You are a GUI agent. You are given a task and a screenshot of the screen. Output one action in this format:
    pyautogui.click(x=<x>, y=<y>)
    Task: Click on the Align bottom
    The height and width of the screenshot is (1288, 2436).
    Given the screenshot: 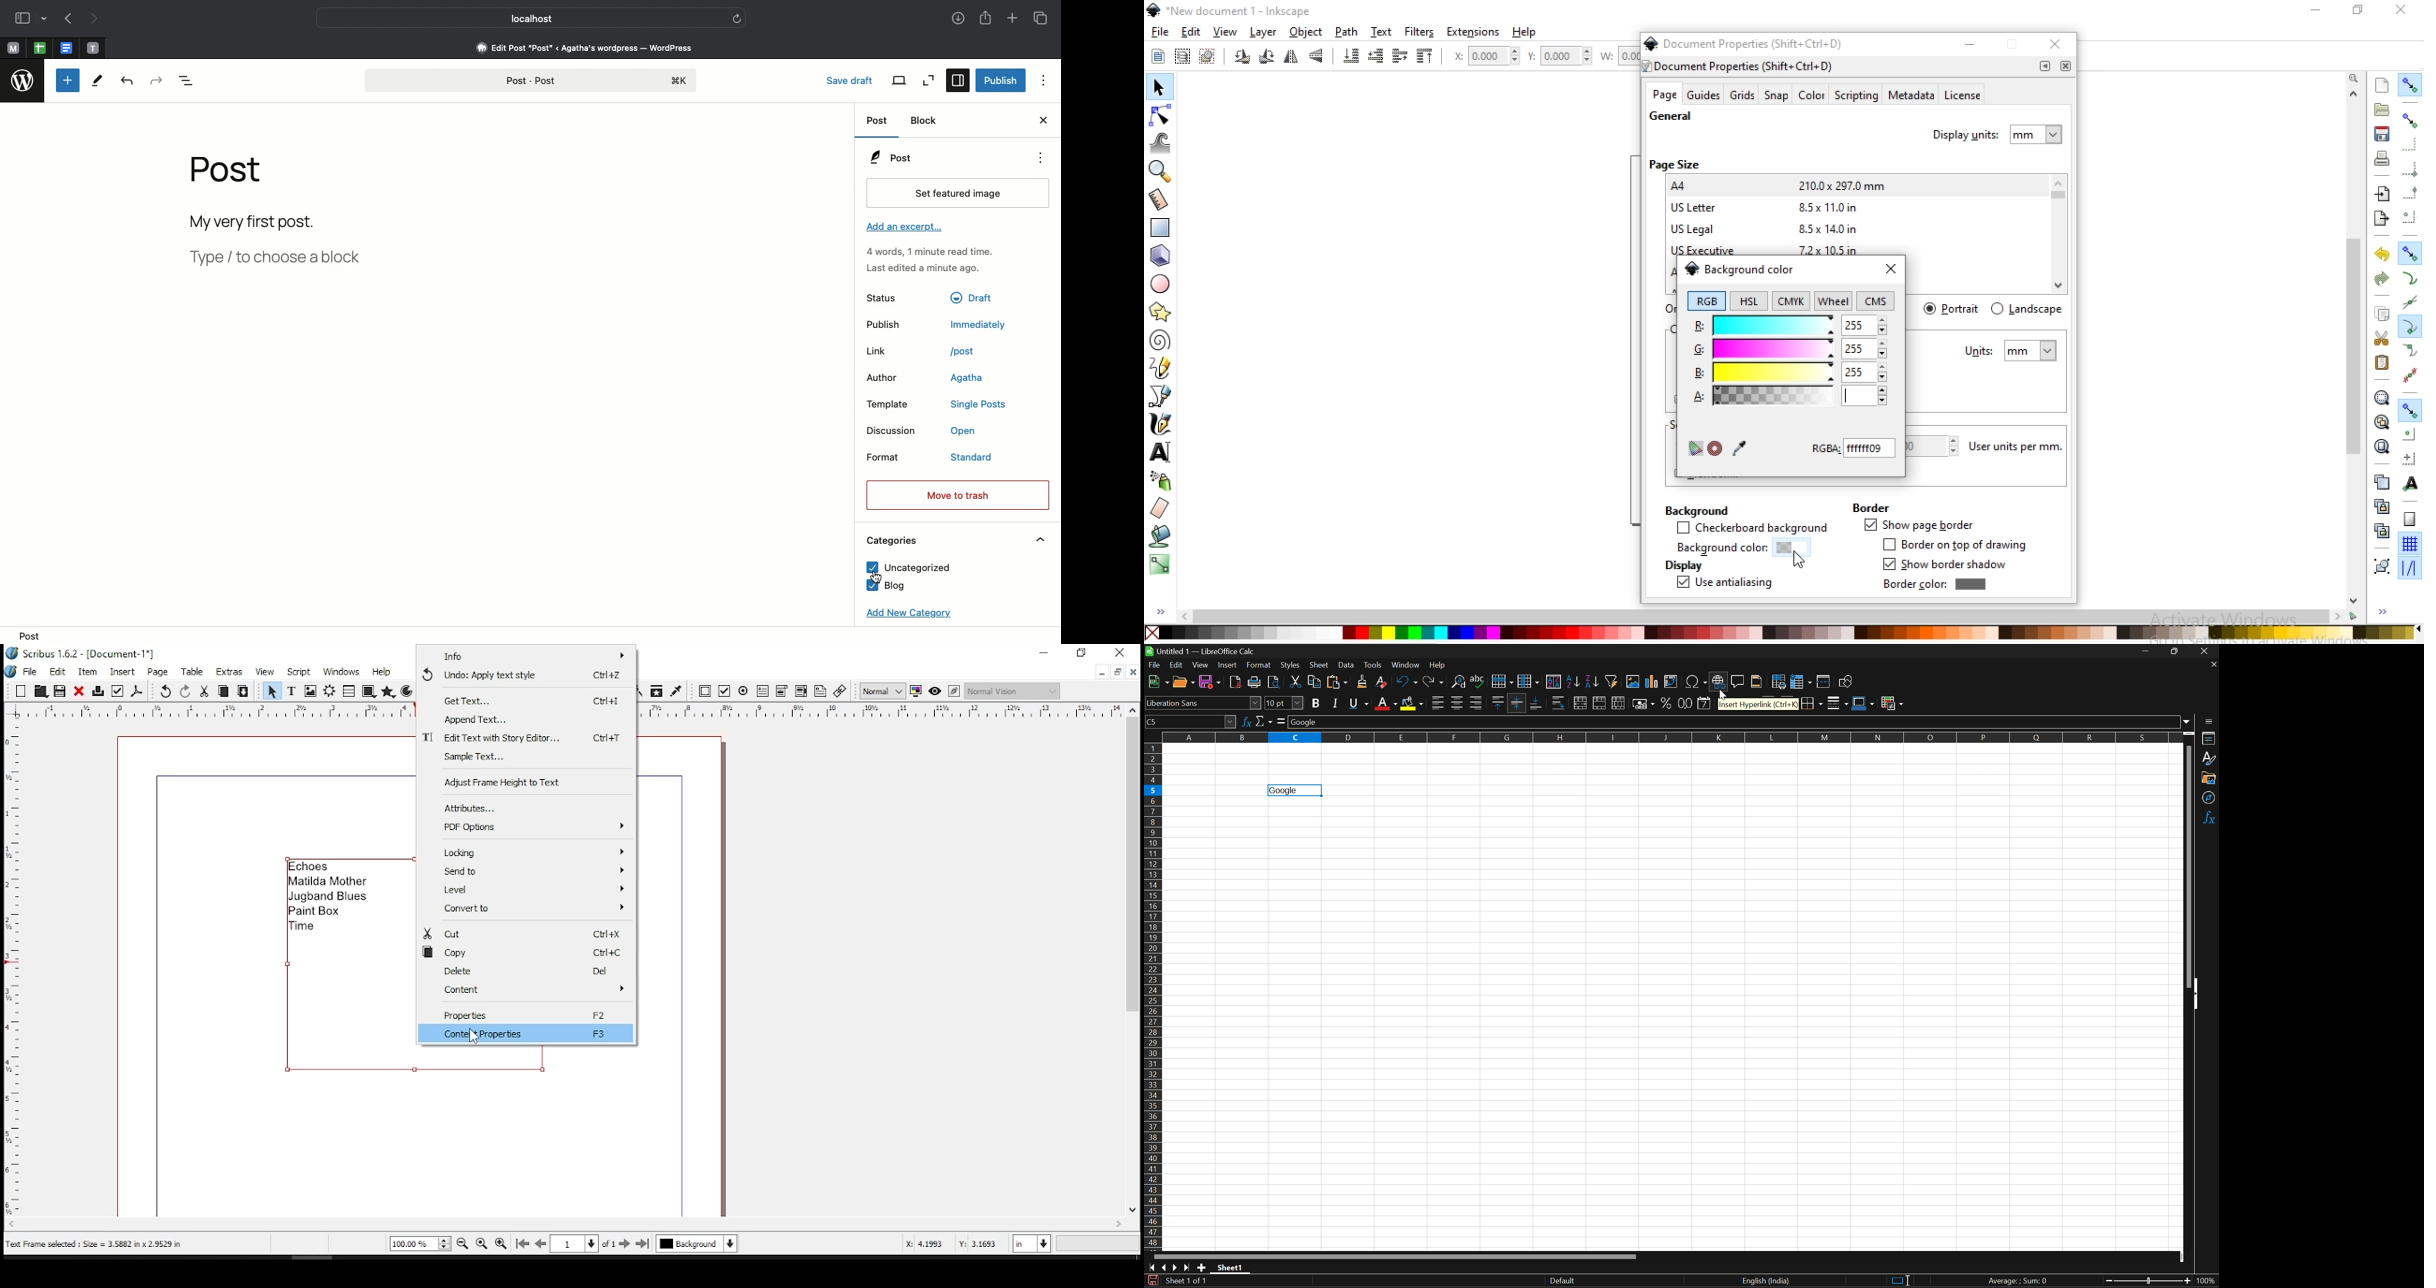 What is the action you would take?
    pyautogui.click(x=1536, y=702)
    